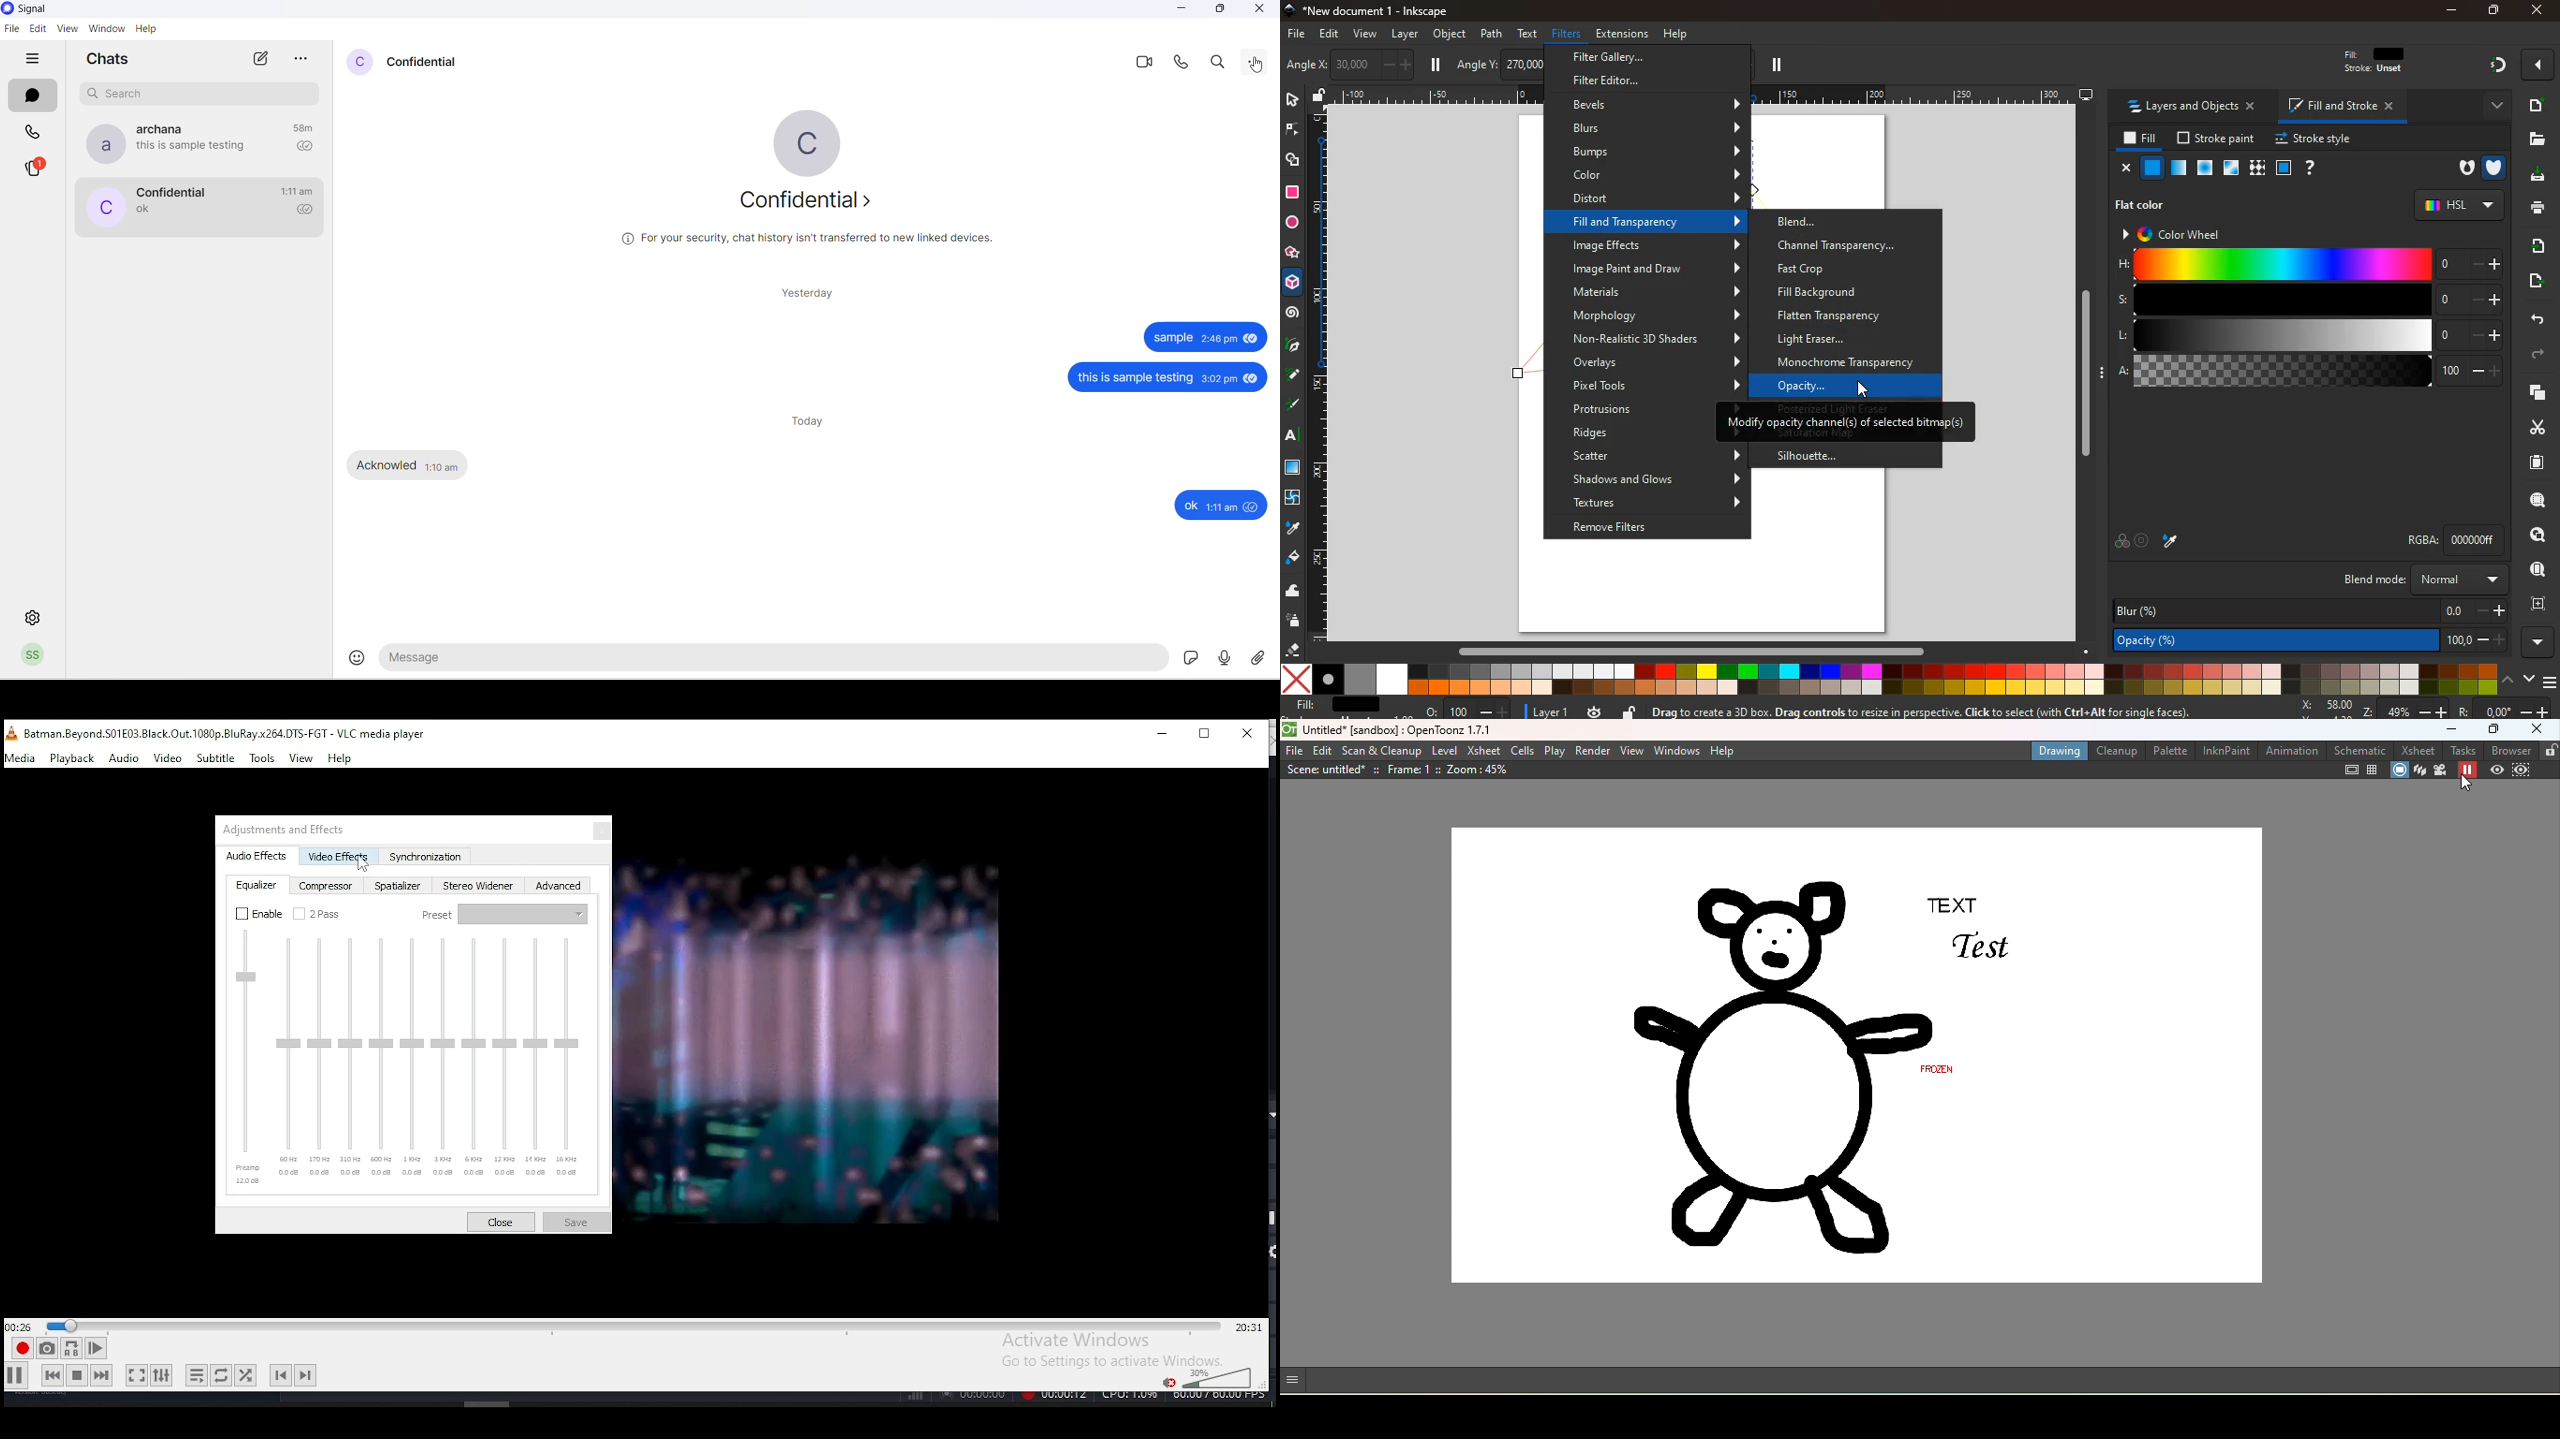 The image size is (2576, 1456). Describe the element at coordinates (1656, 385) in the screenshot. I see `pixel tools` at that location.